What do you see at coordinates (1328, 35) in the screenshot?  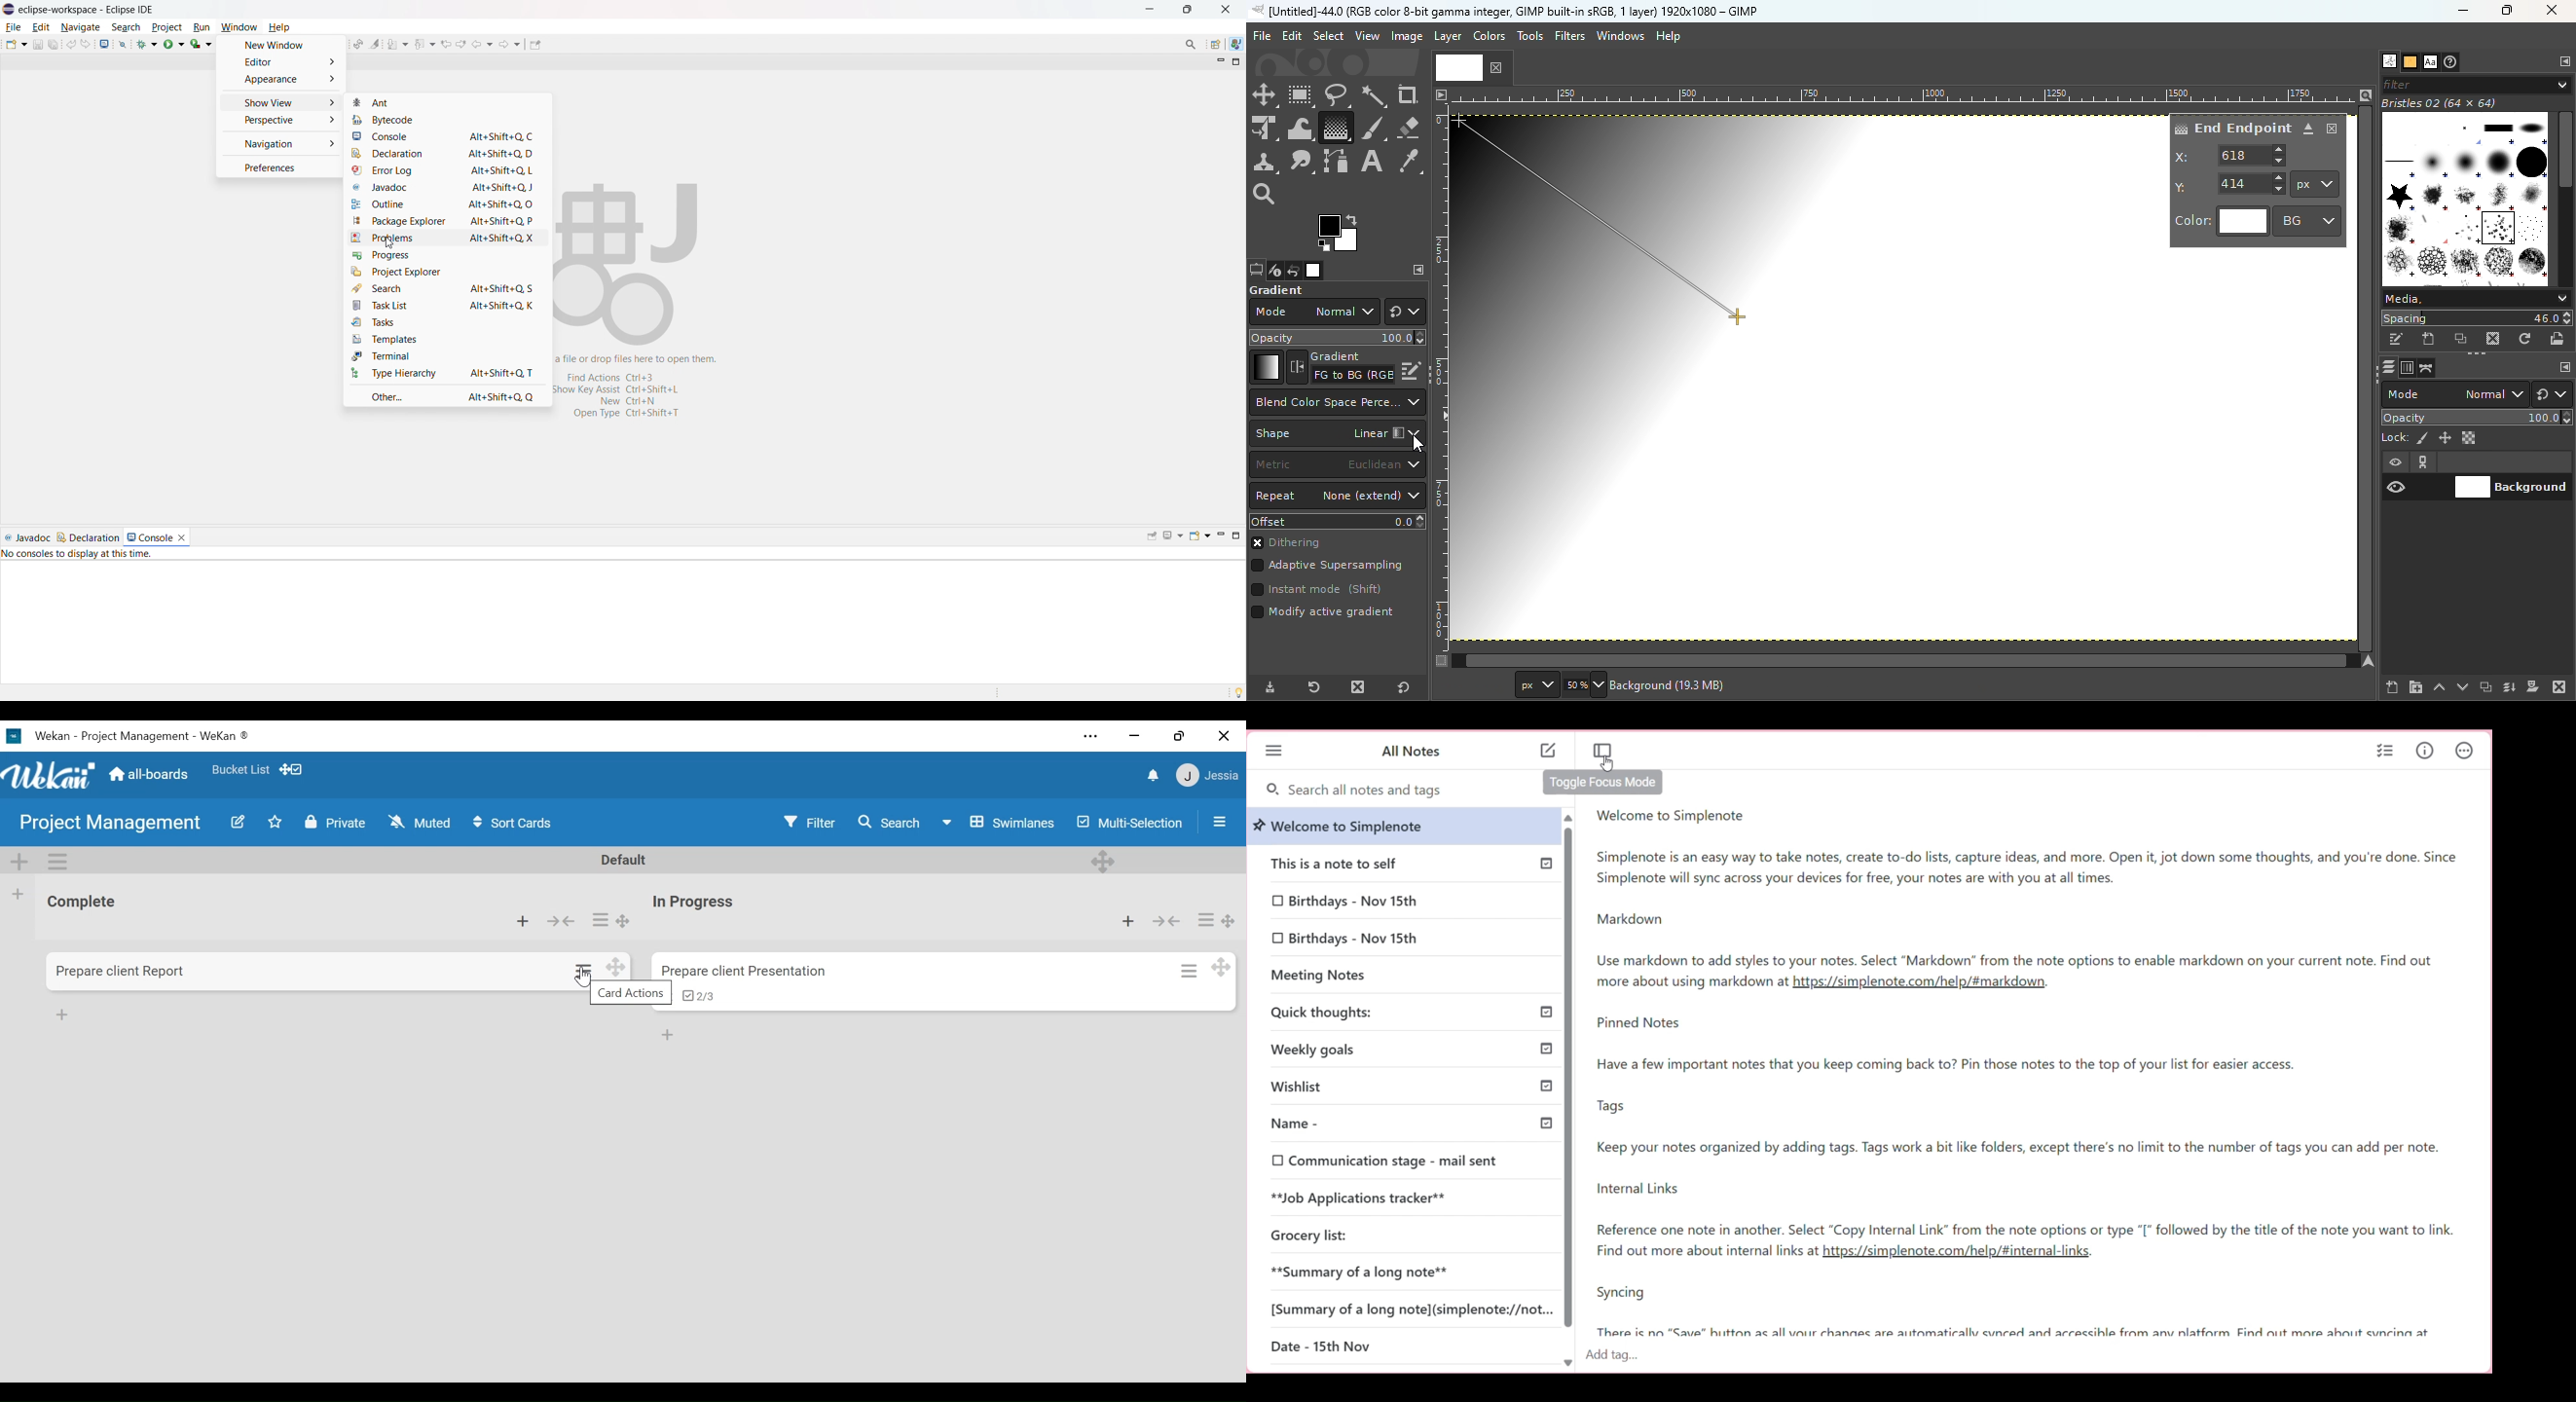 I see `Select` at bounding box center [1328, 35].